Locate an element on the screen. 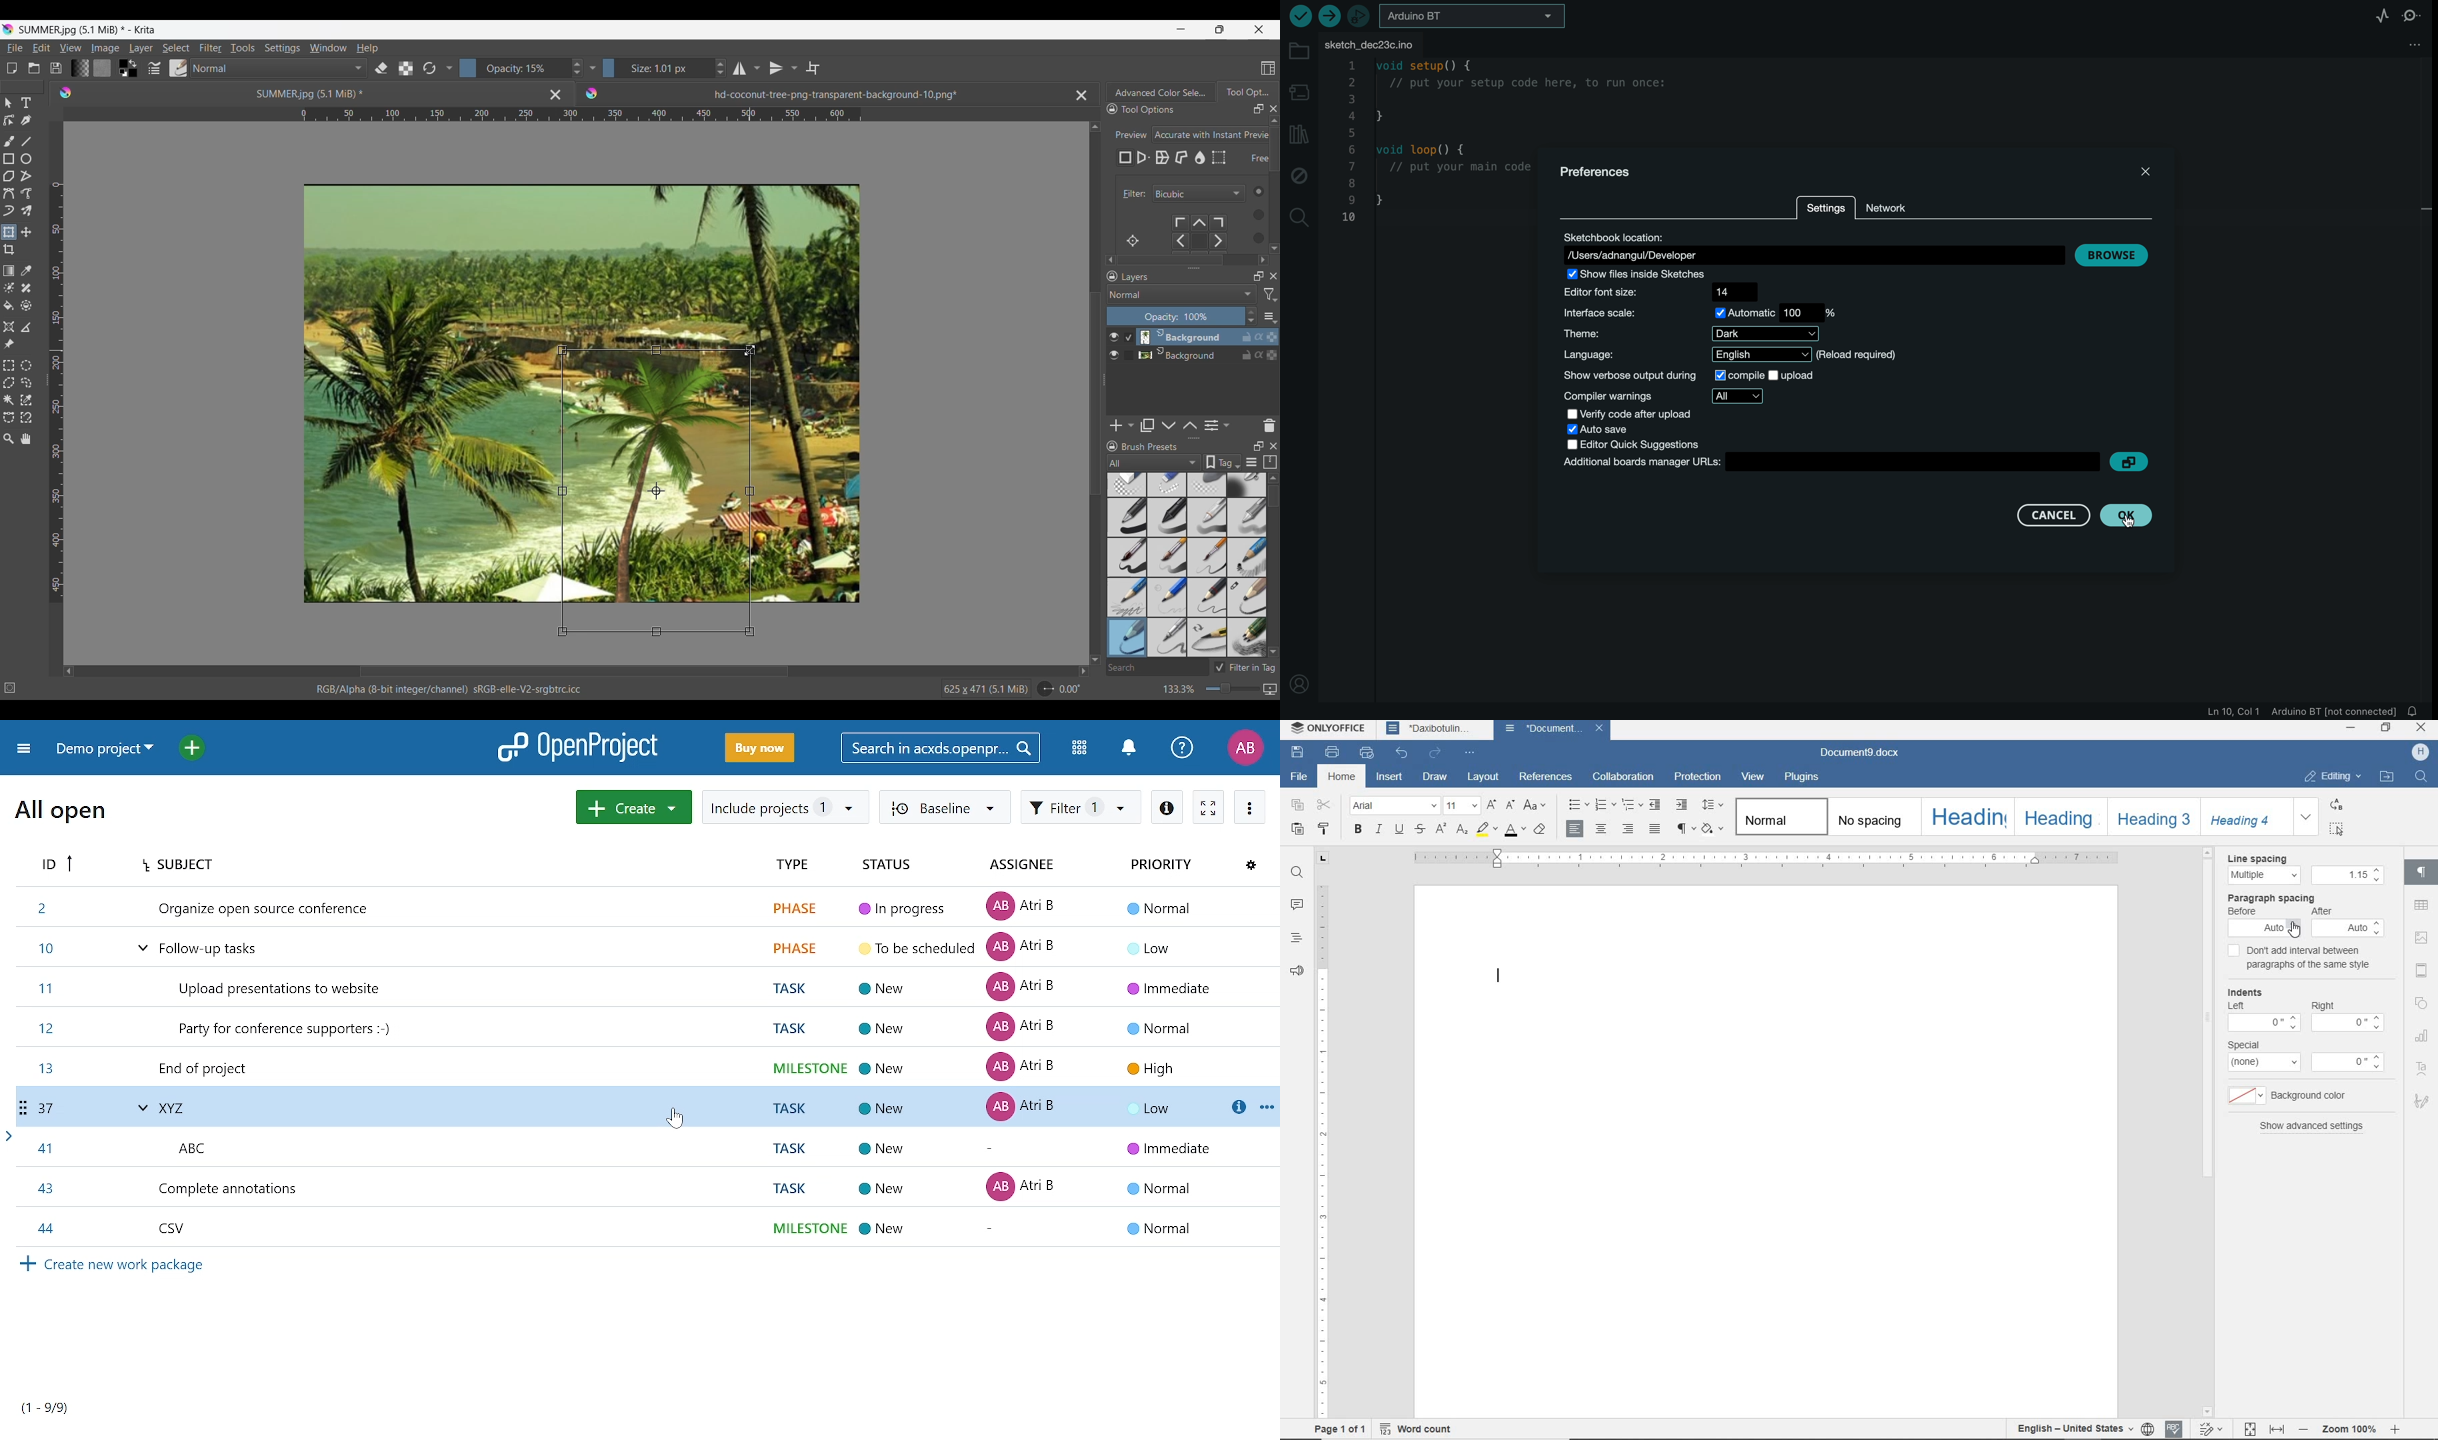 Image resolution: width=2464 pixels, height=1456 pixels. pencil 1-sketch is located at coordinates (1247, 557).